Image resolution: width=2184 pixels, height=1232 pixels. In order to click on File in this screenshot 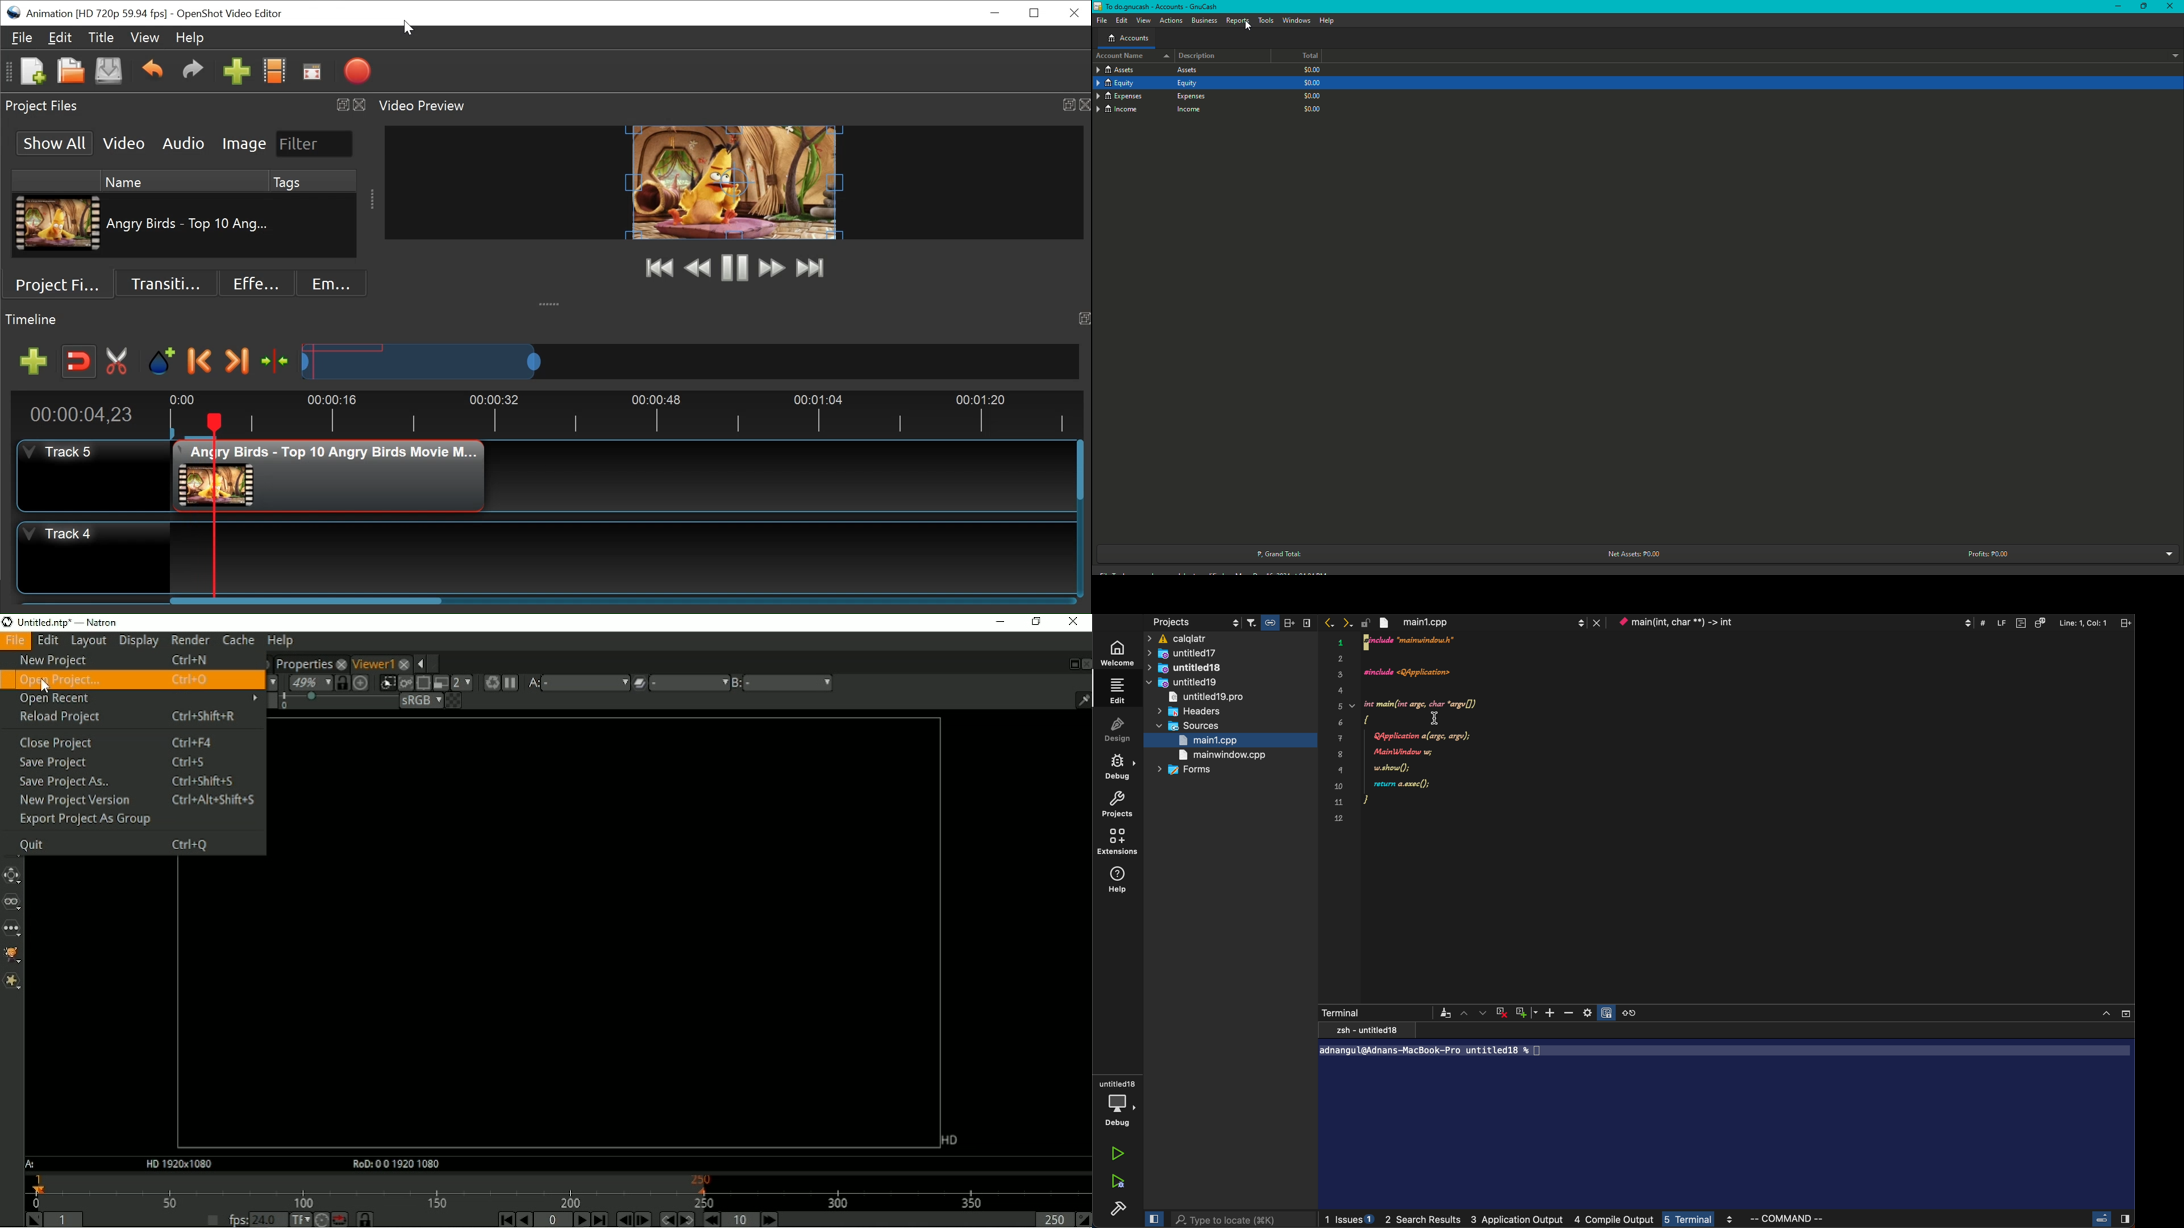, I will do `click(1102, 20)`.